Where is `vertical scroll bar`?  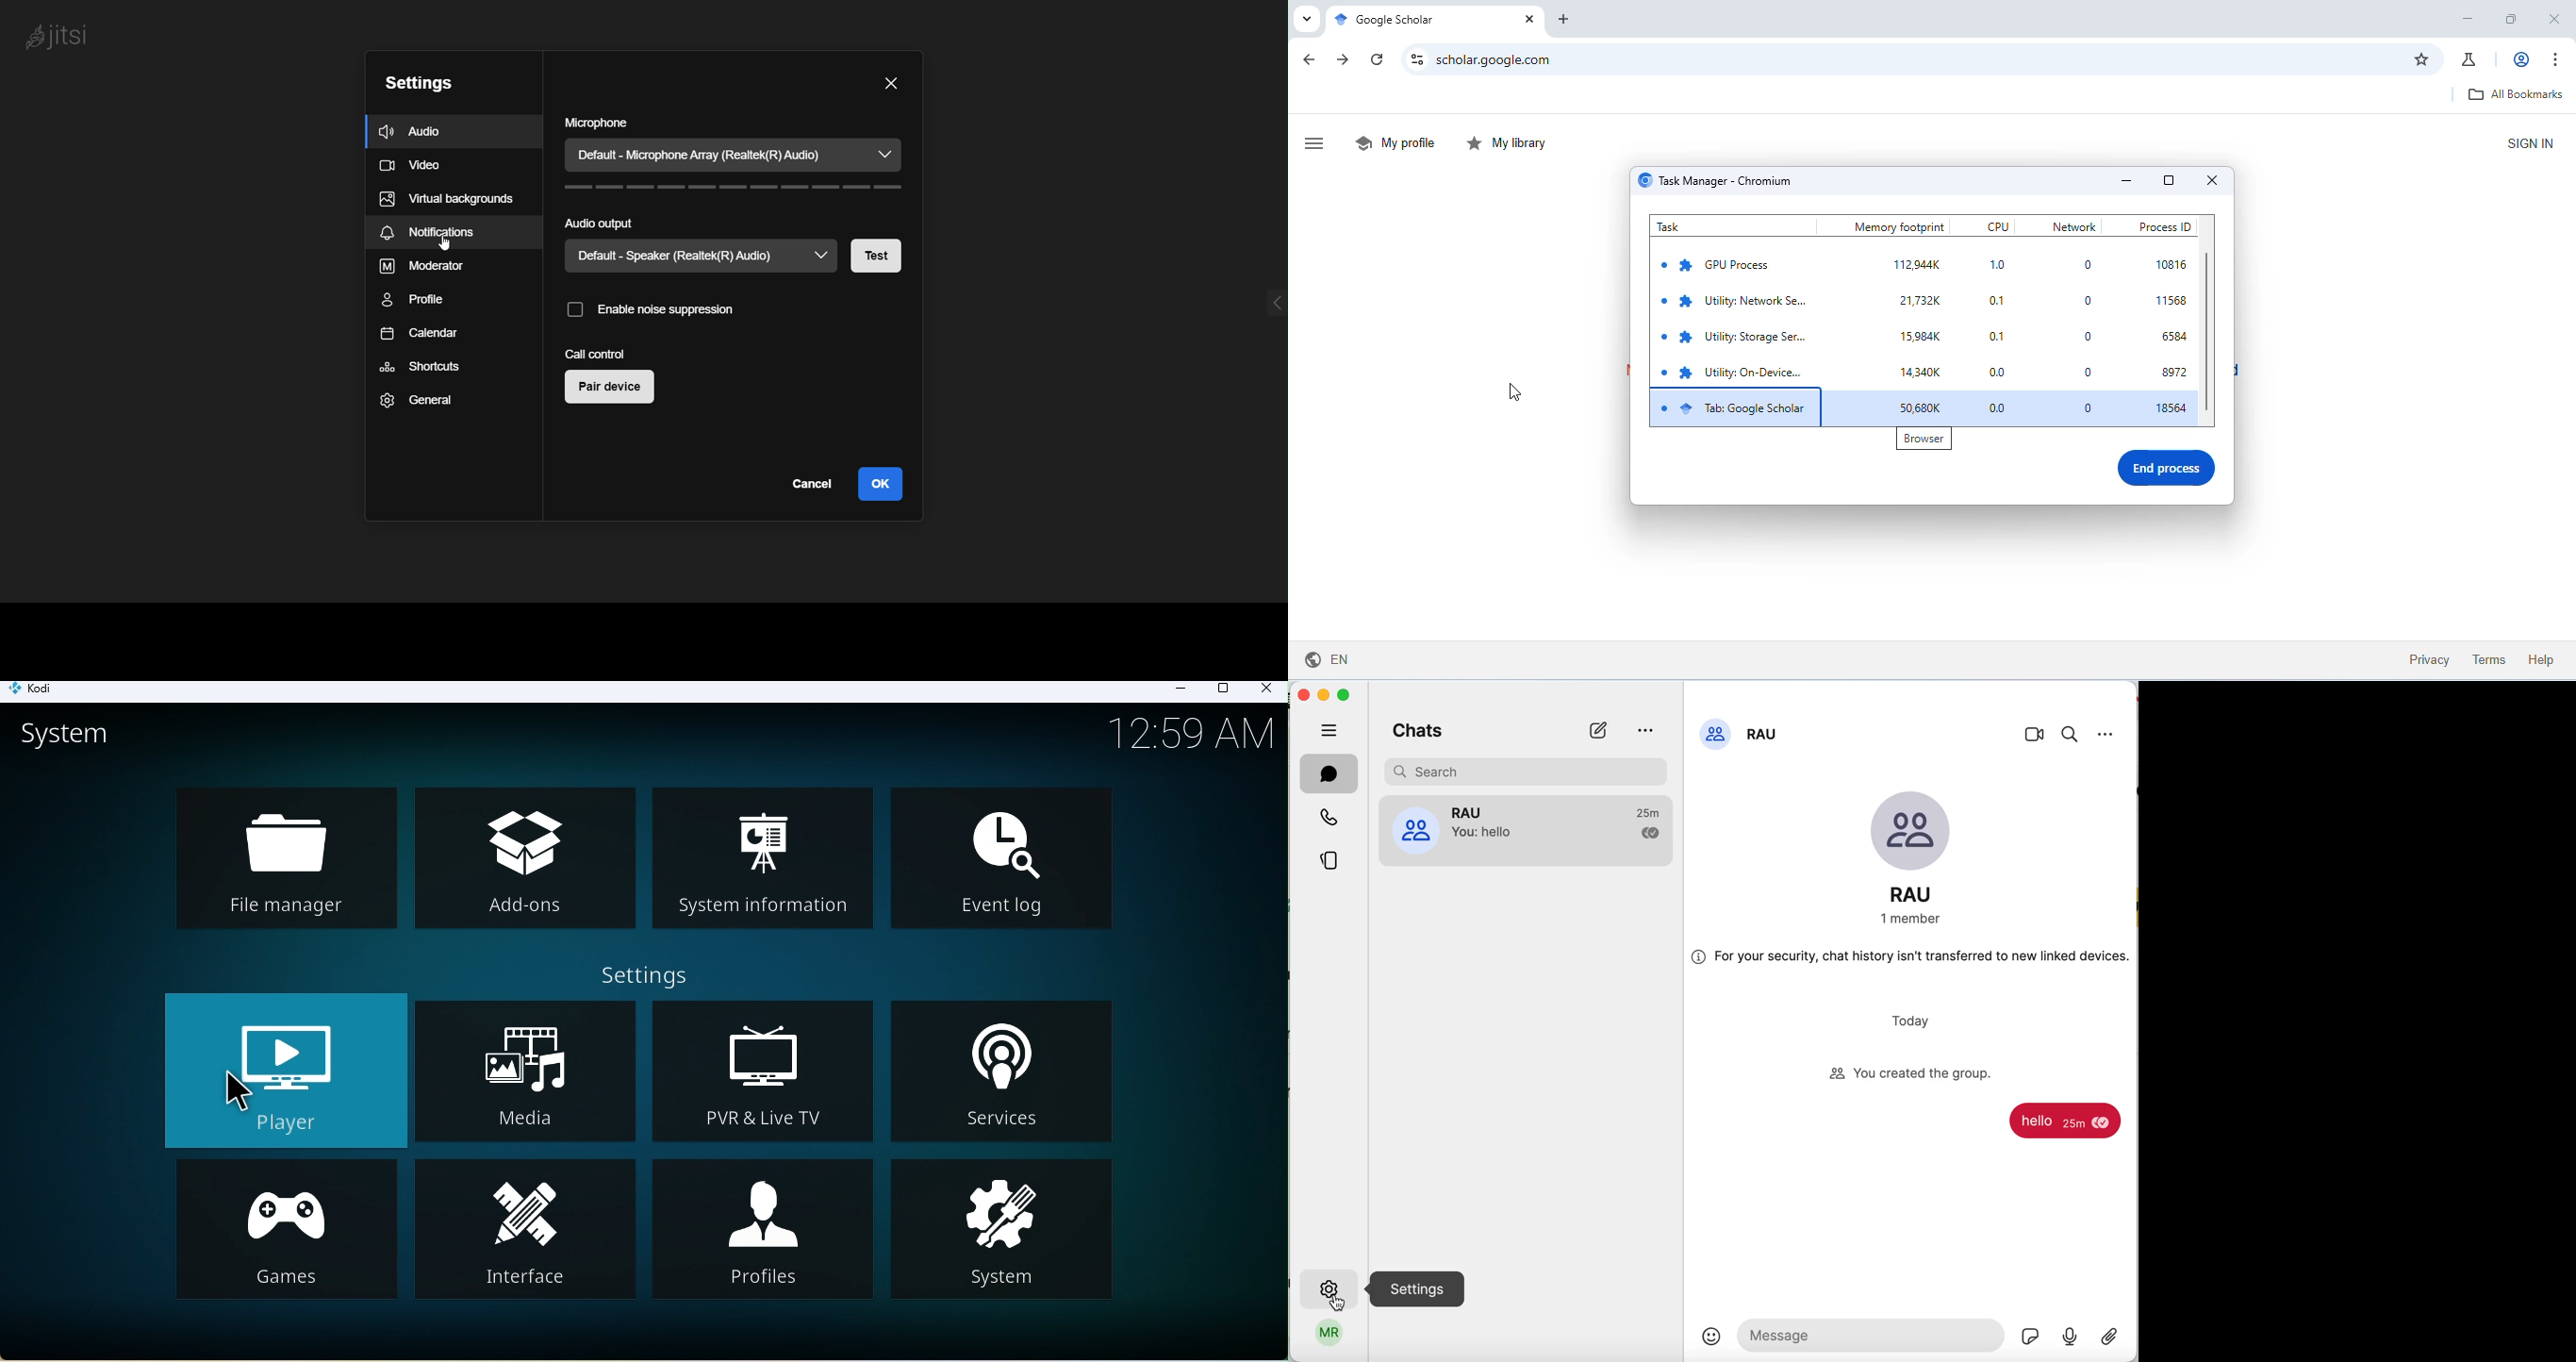 vertical scroll bar is located at coordinates (2210, 336).